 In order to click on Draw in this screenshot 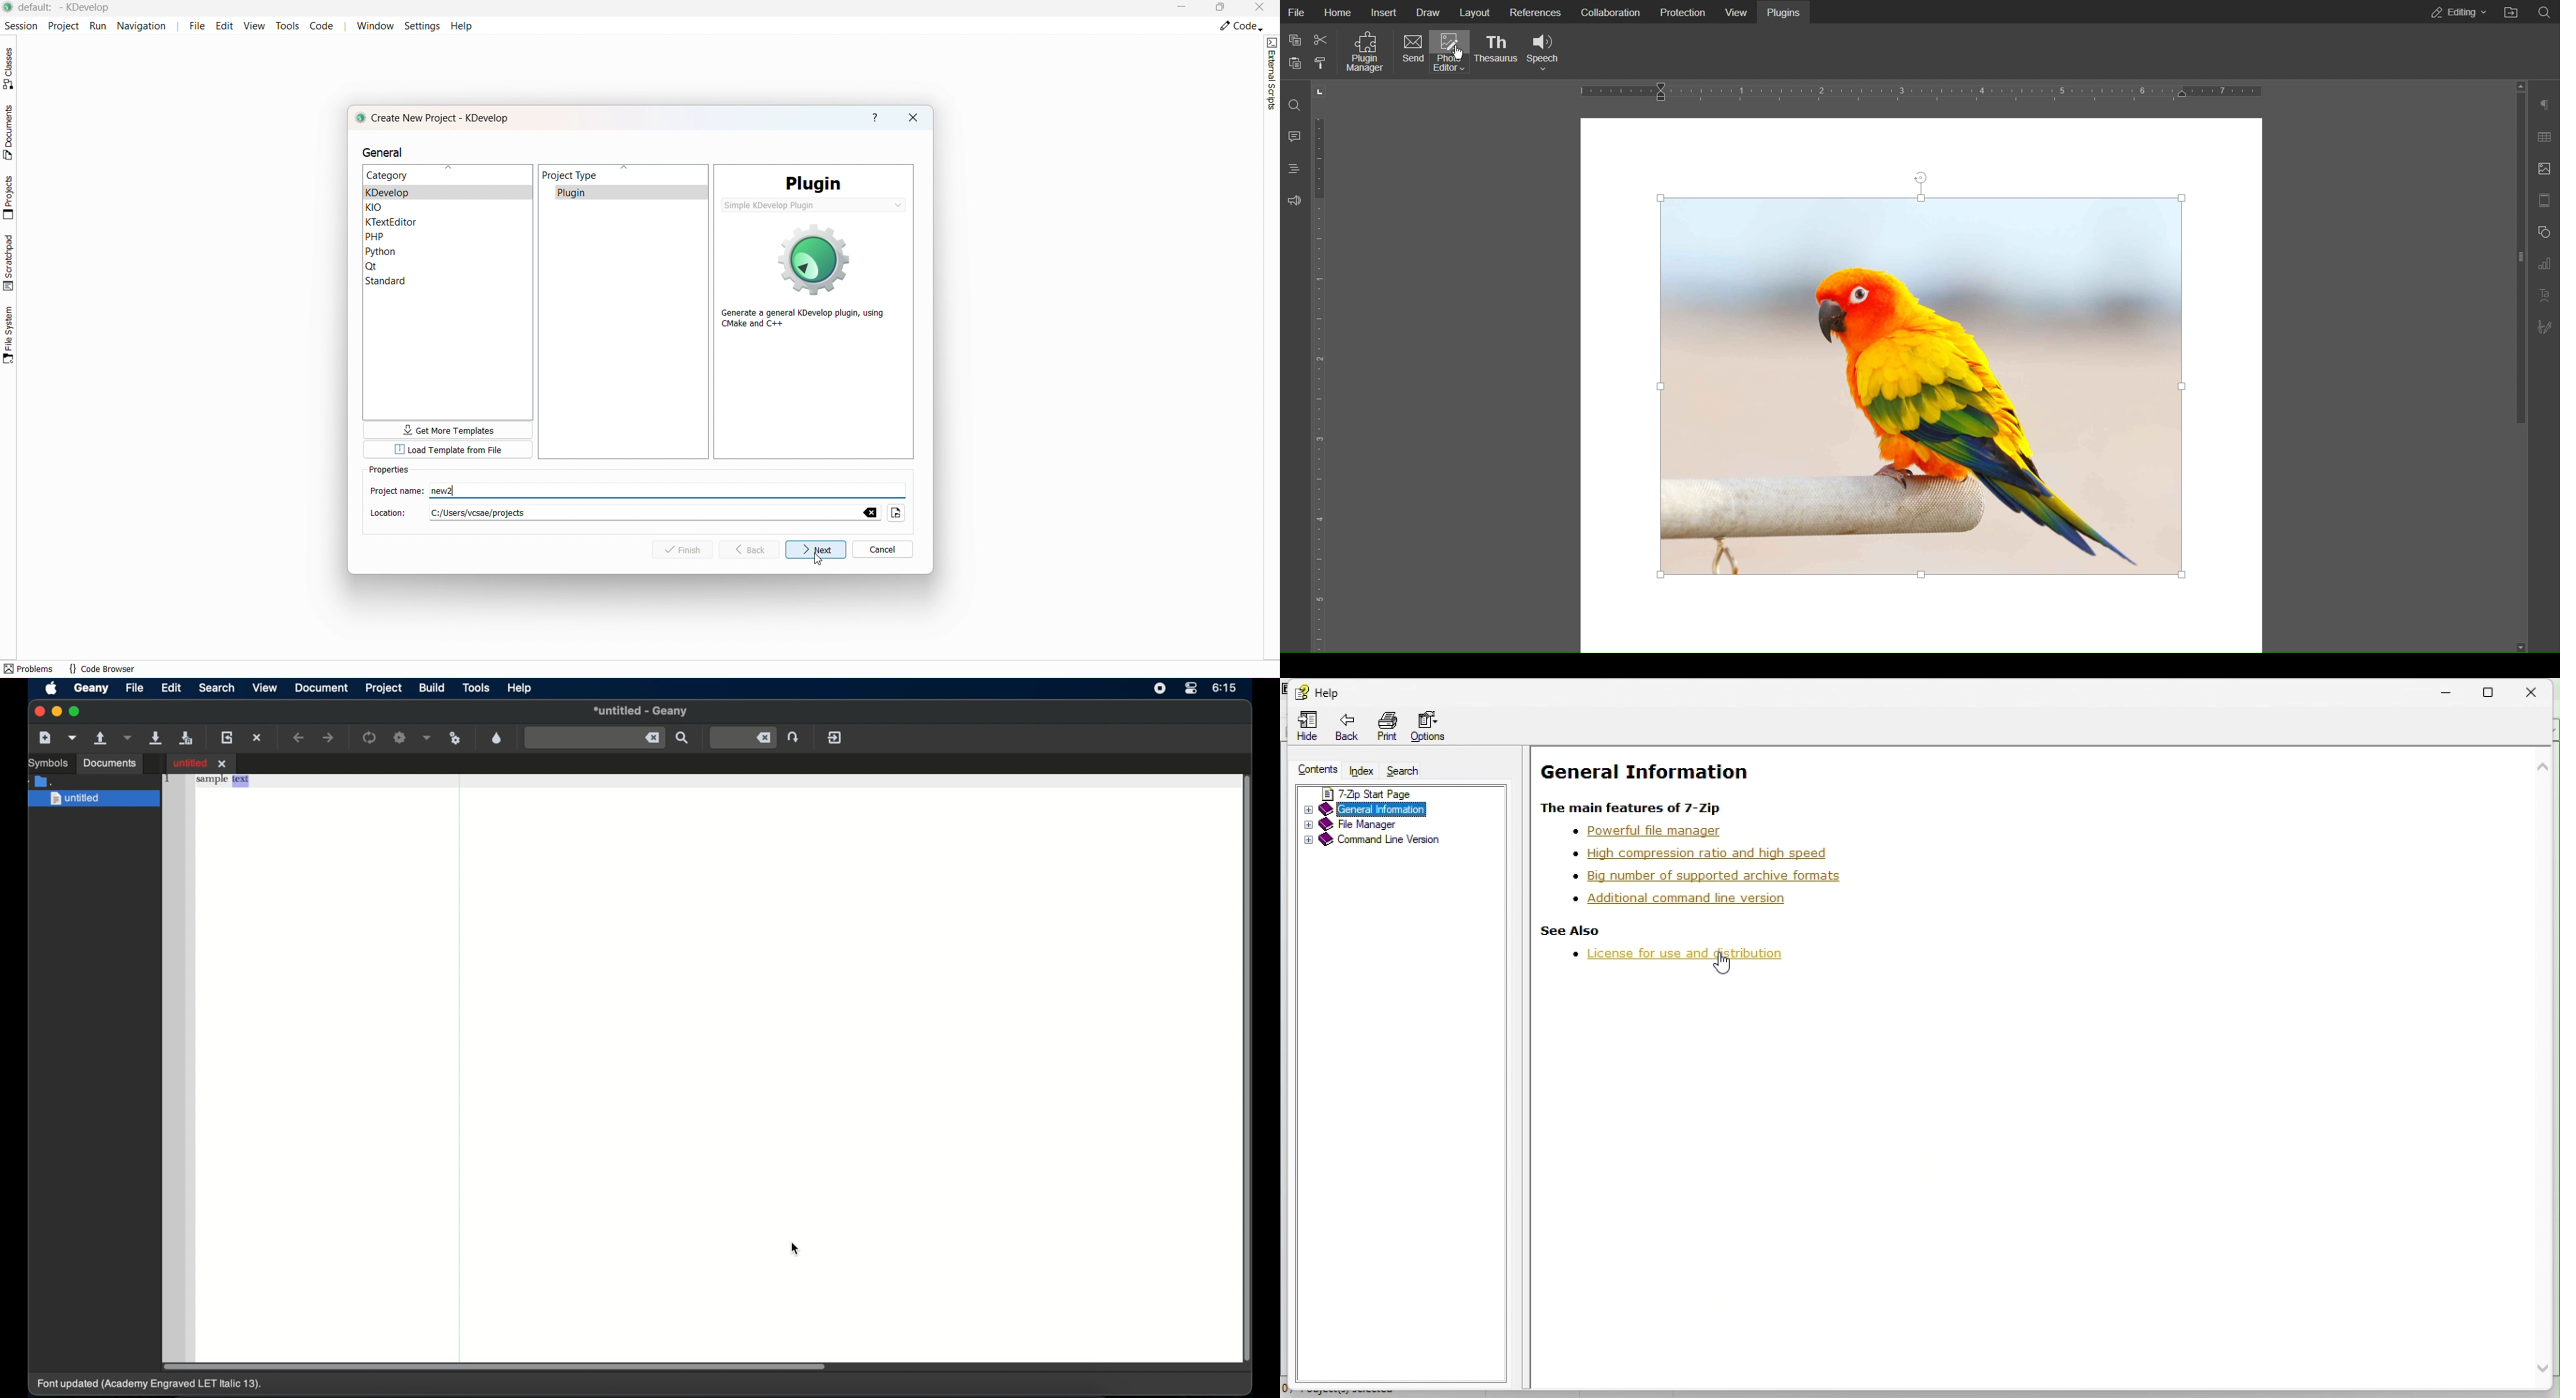, I will do `click(1430, 11)`.